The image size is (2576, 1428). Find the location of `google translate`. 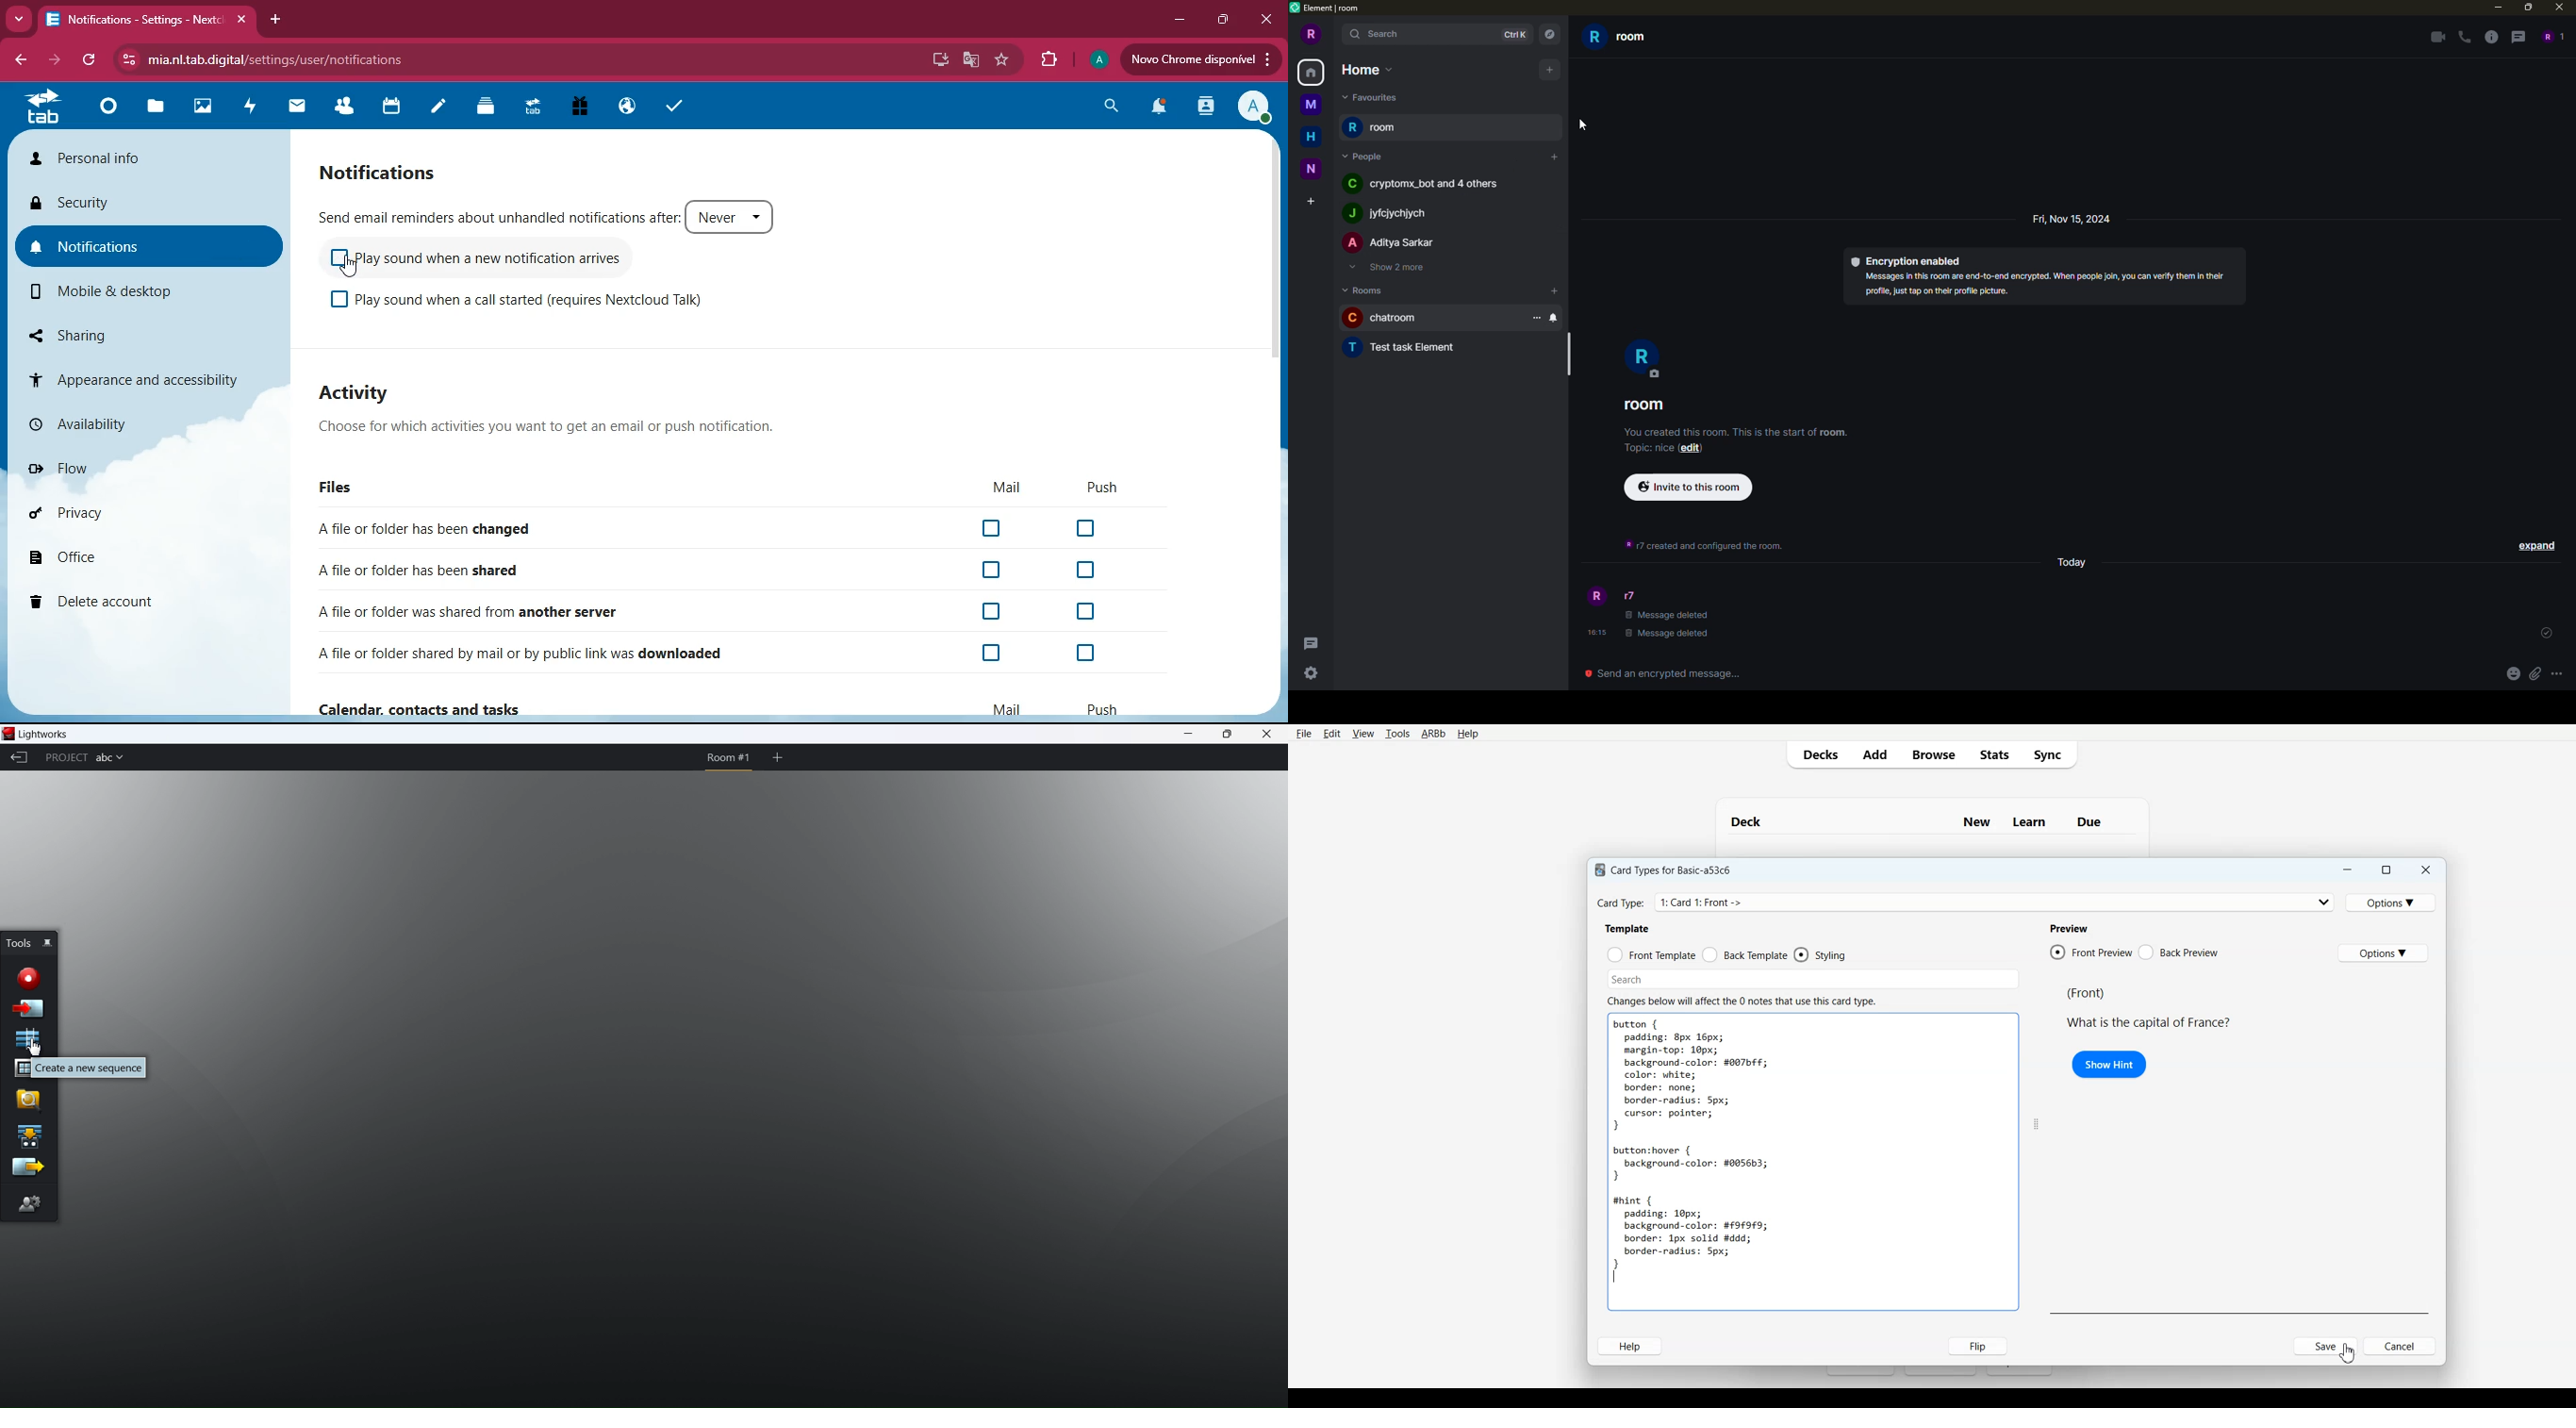

google translate is located at coordinates (971, 58).